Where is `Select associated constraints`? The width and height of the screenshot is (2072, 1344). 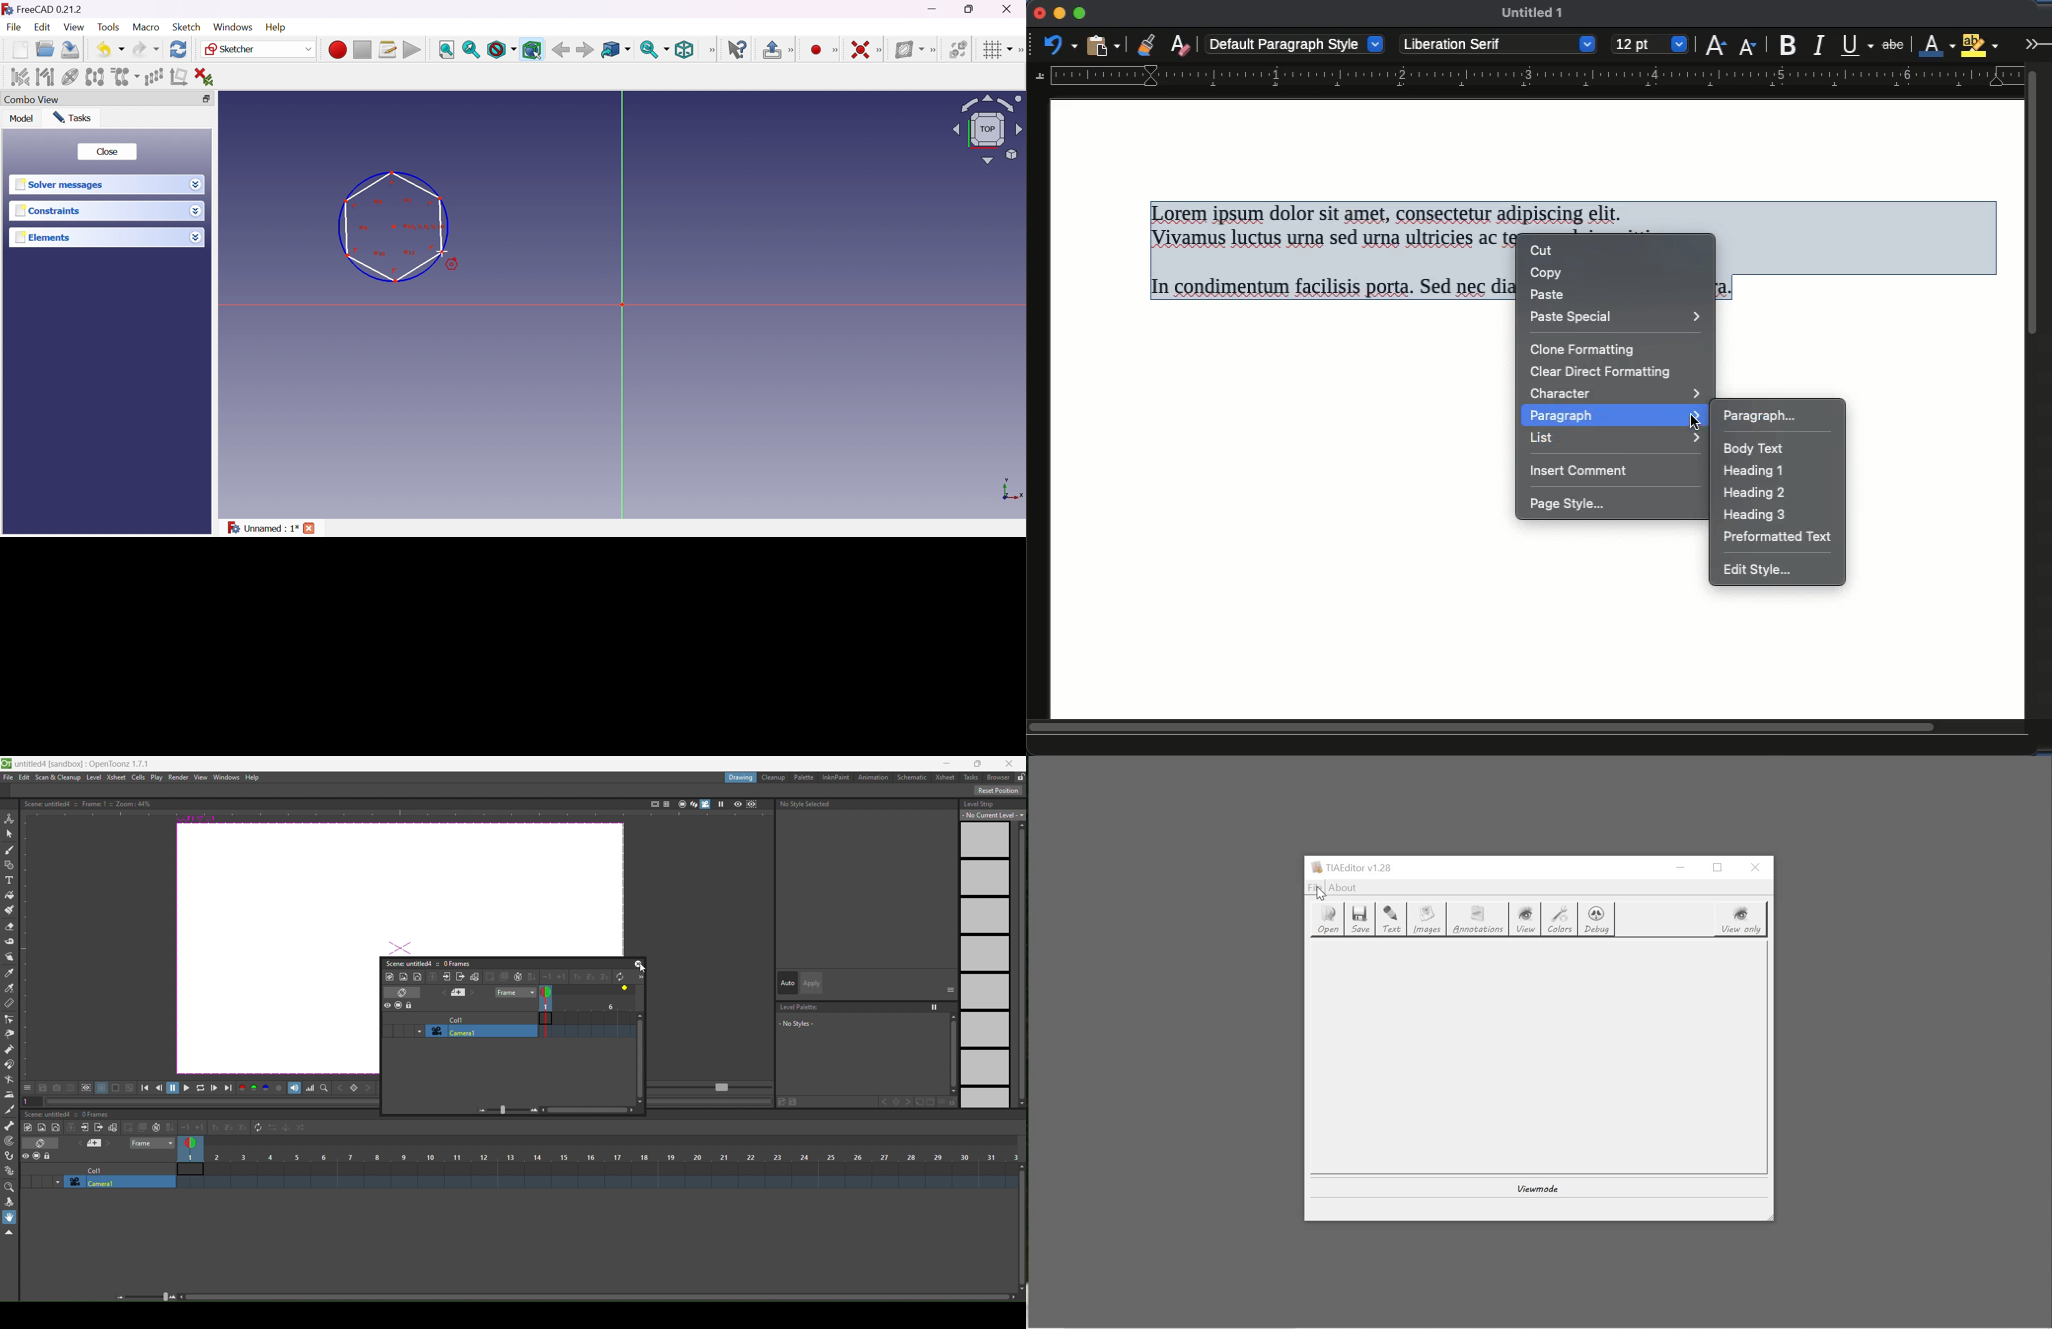
Select associated constraints is located at coordinates (21, 76).